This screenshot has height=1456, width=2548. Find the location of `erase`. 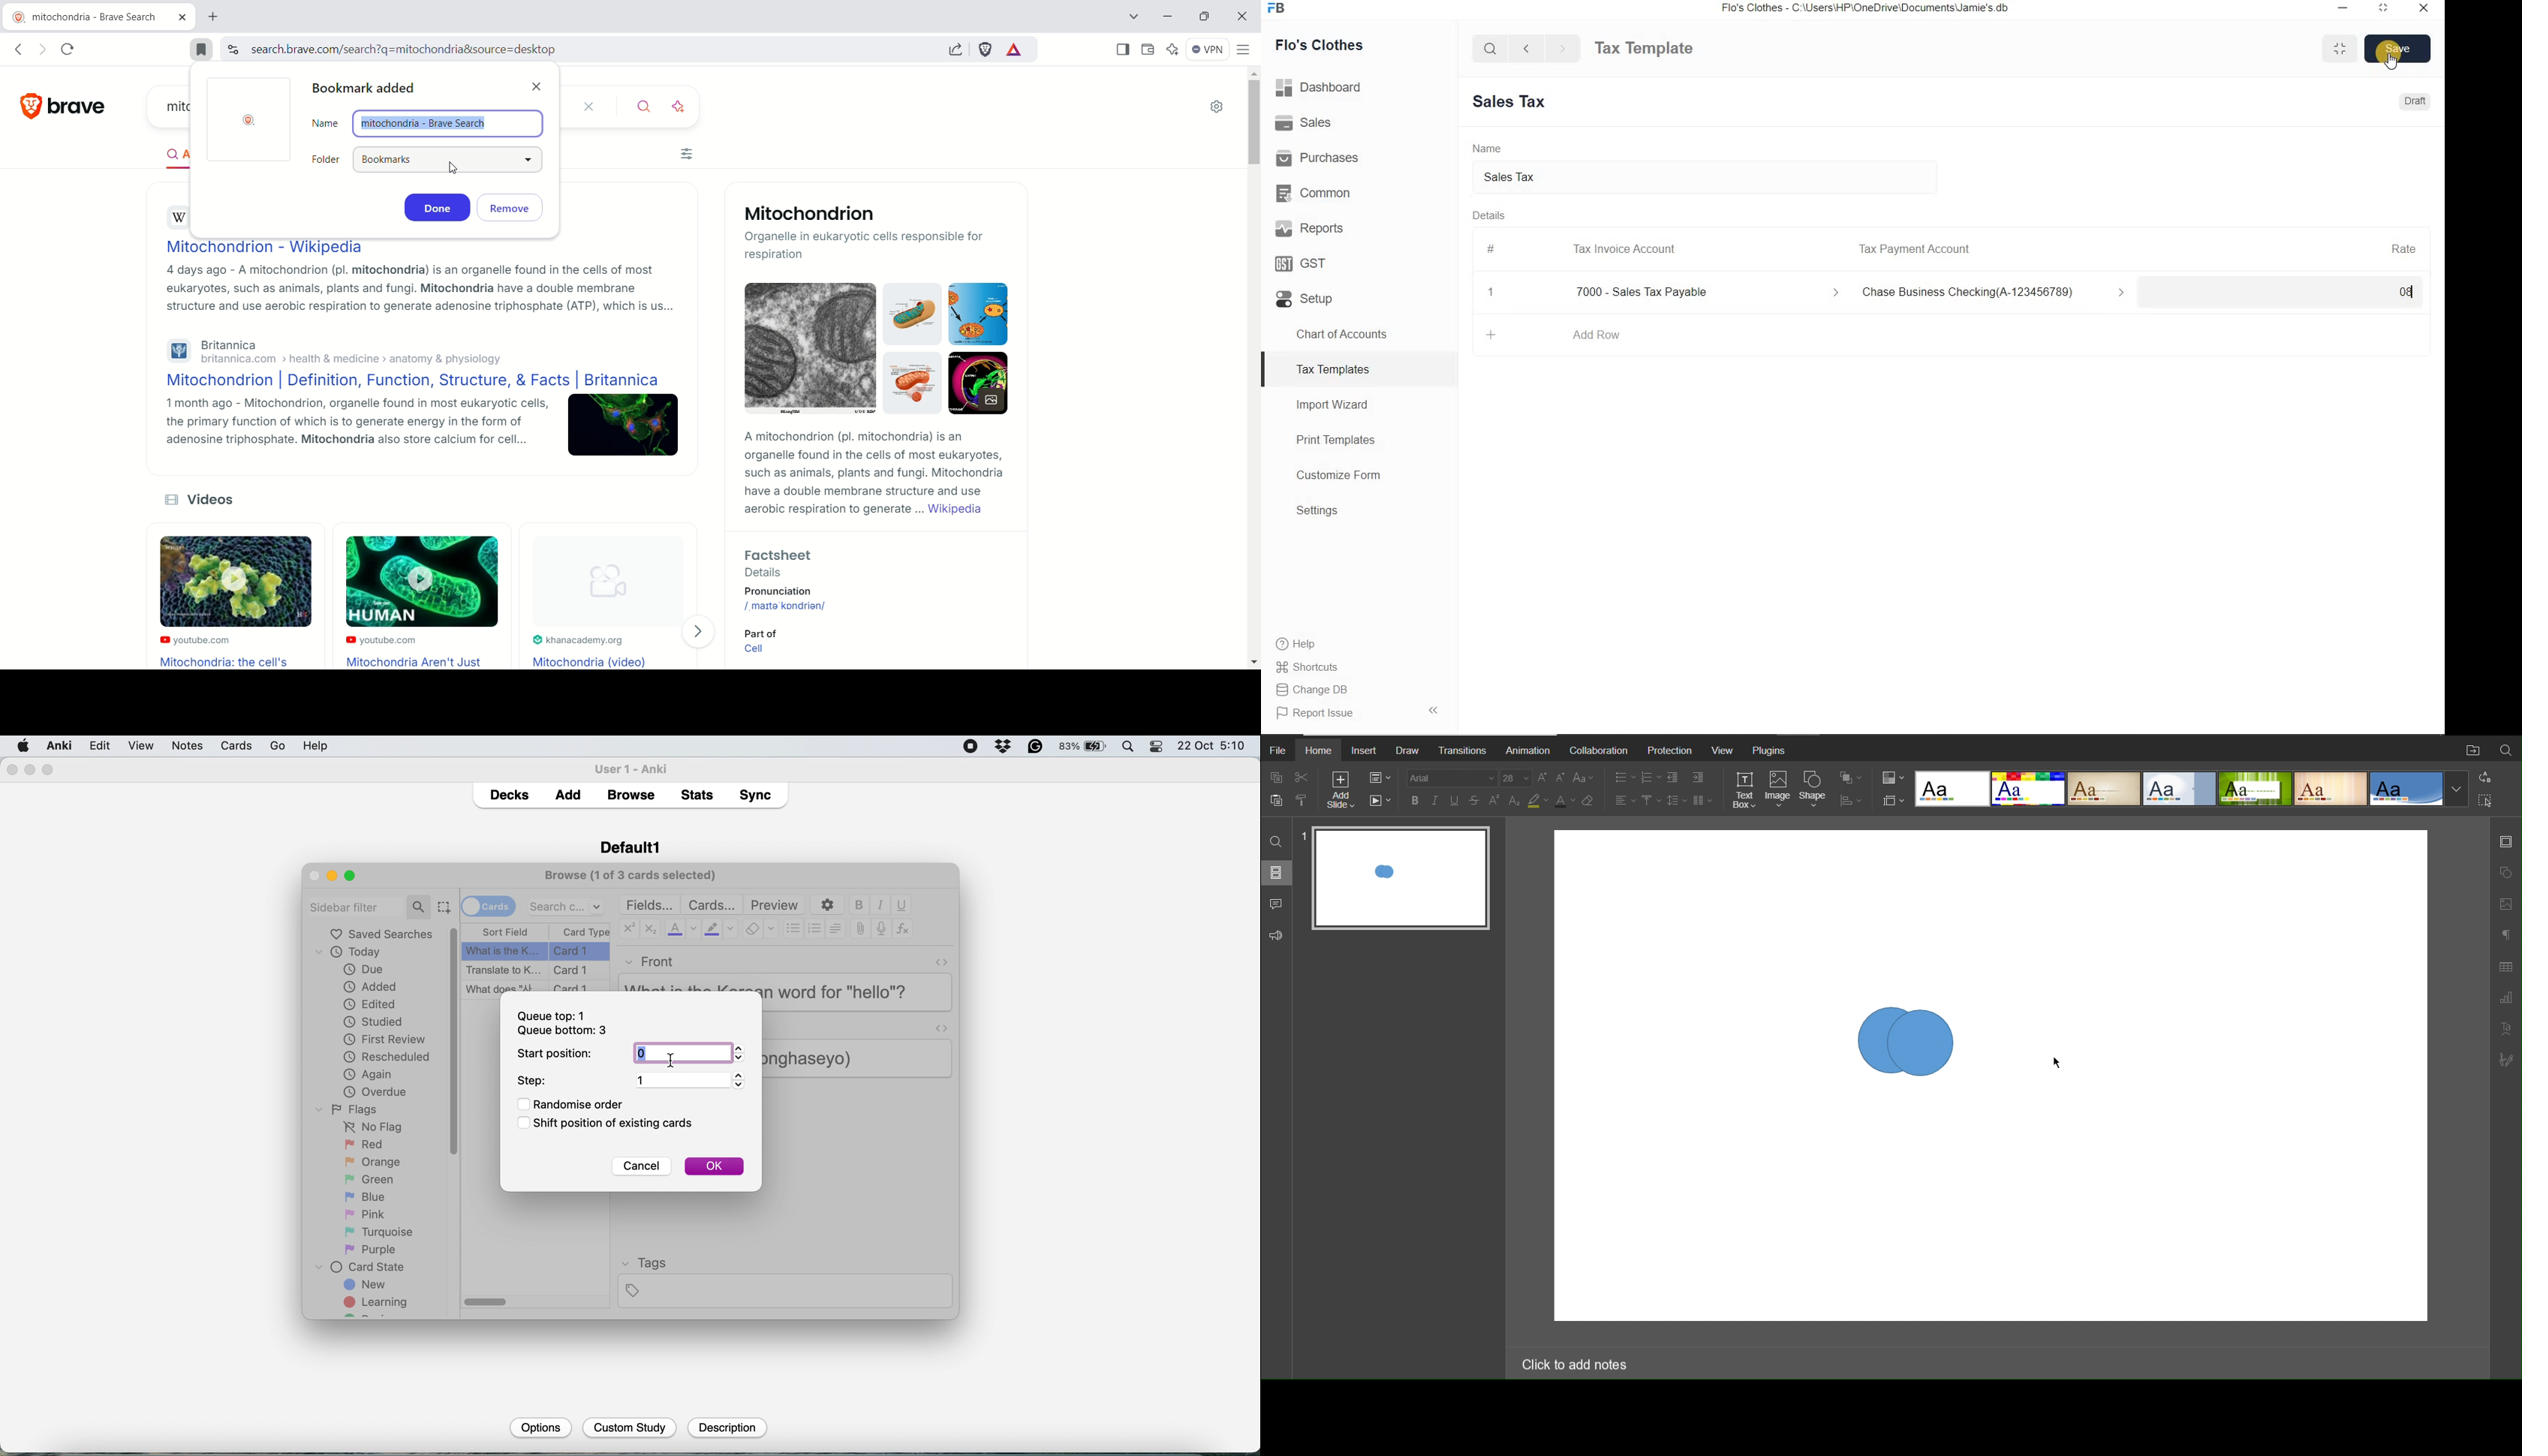

erase is located at coordinates (761, 930).